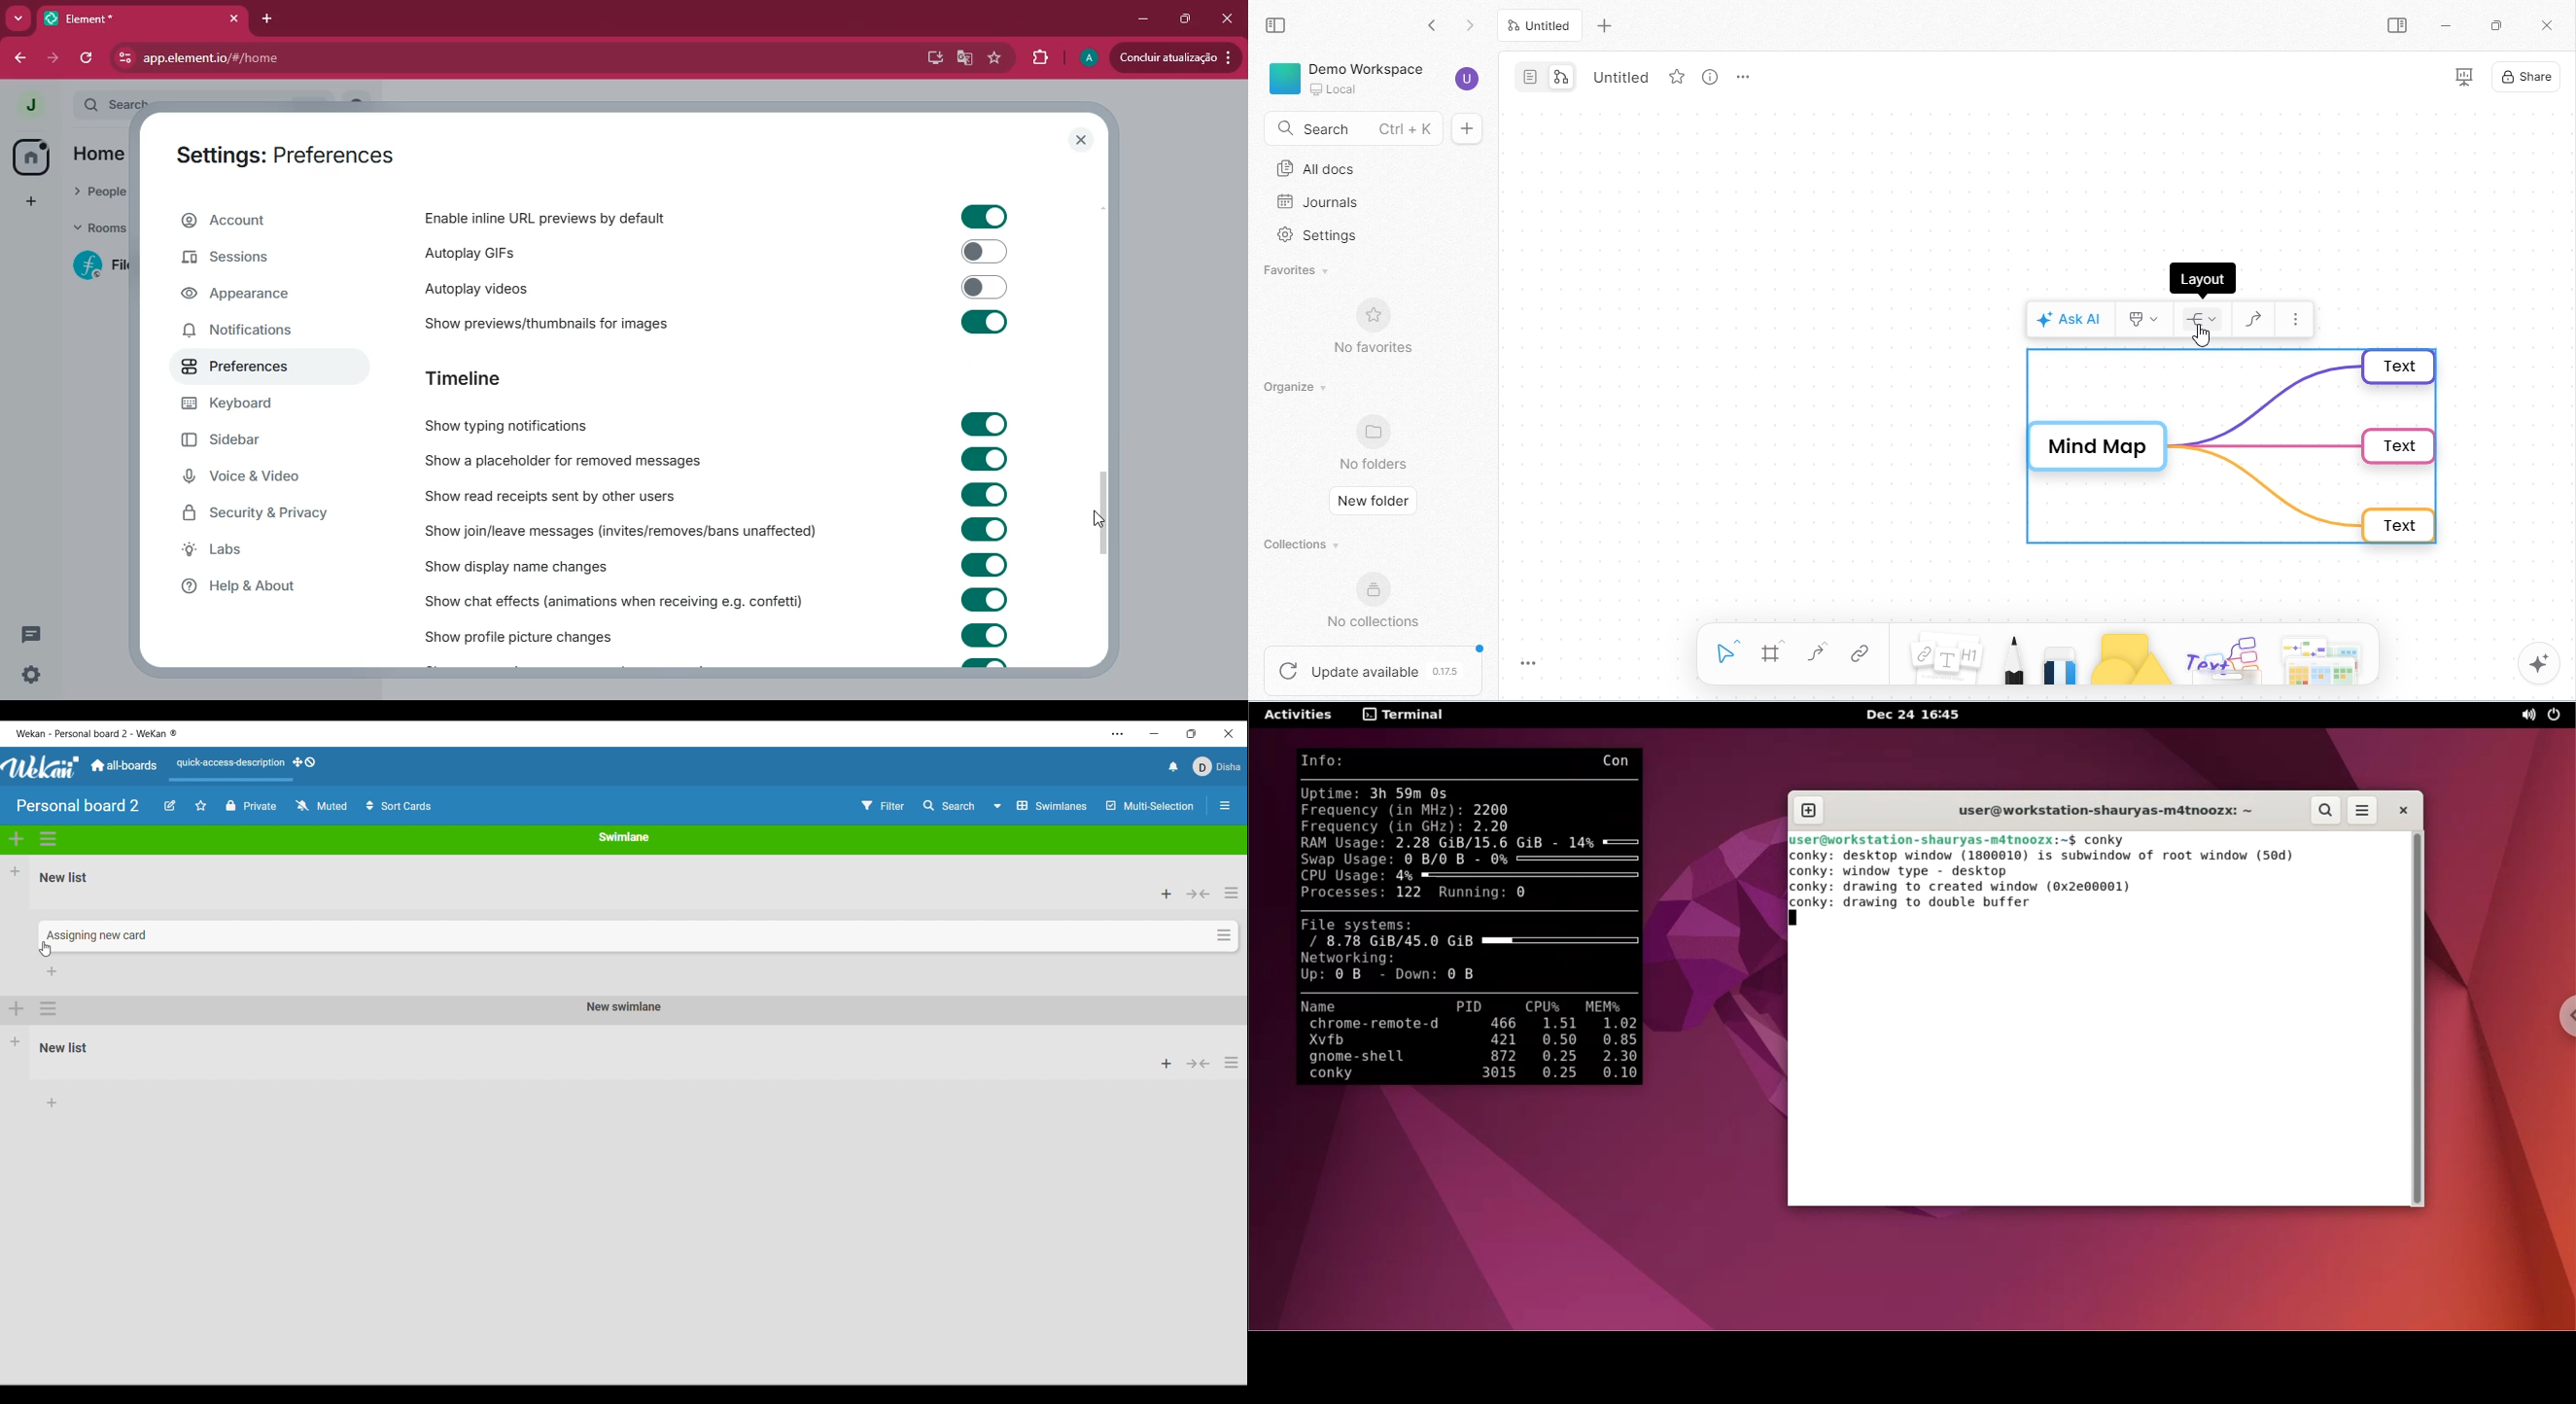 The height and width of the screenshot is (1428, 2576). What do you see at coordinates (95, 194) in the screenshot?
I see `people` at bounding box center [95, 194].